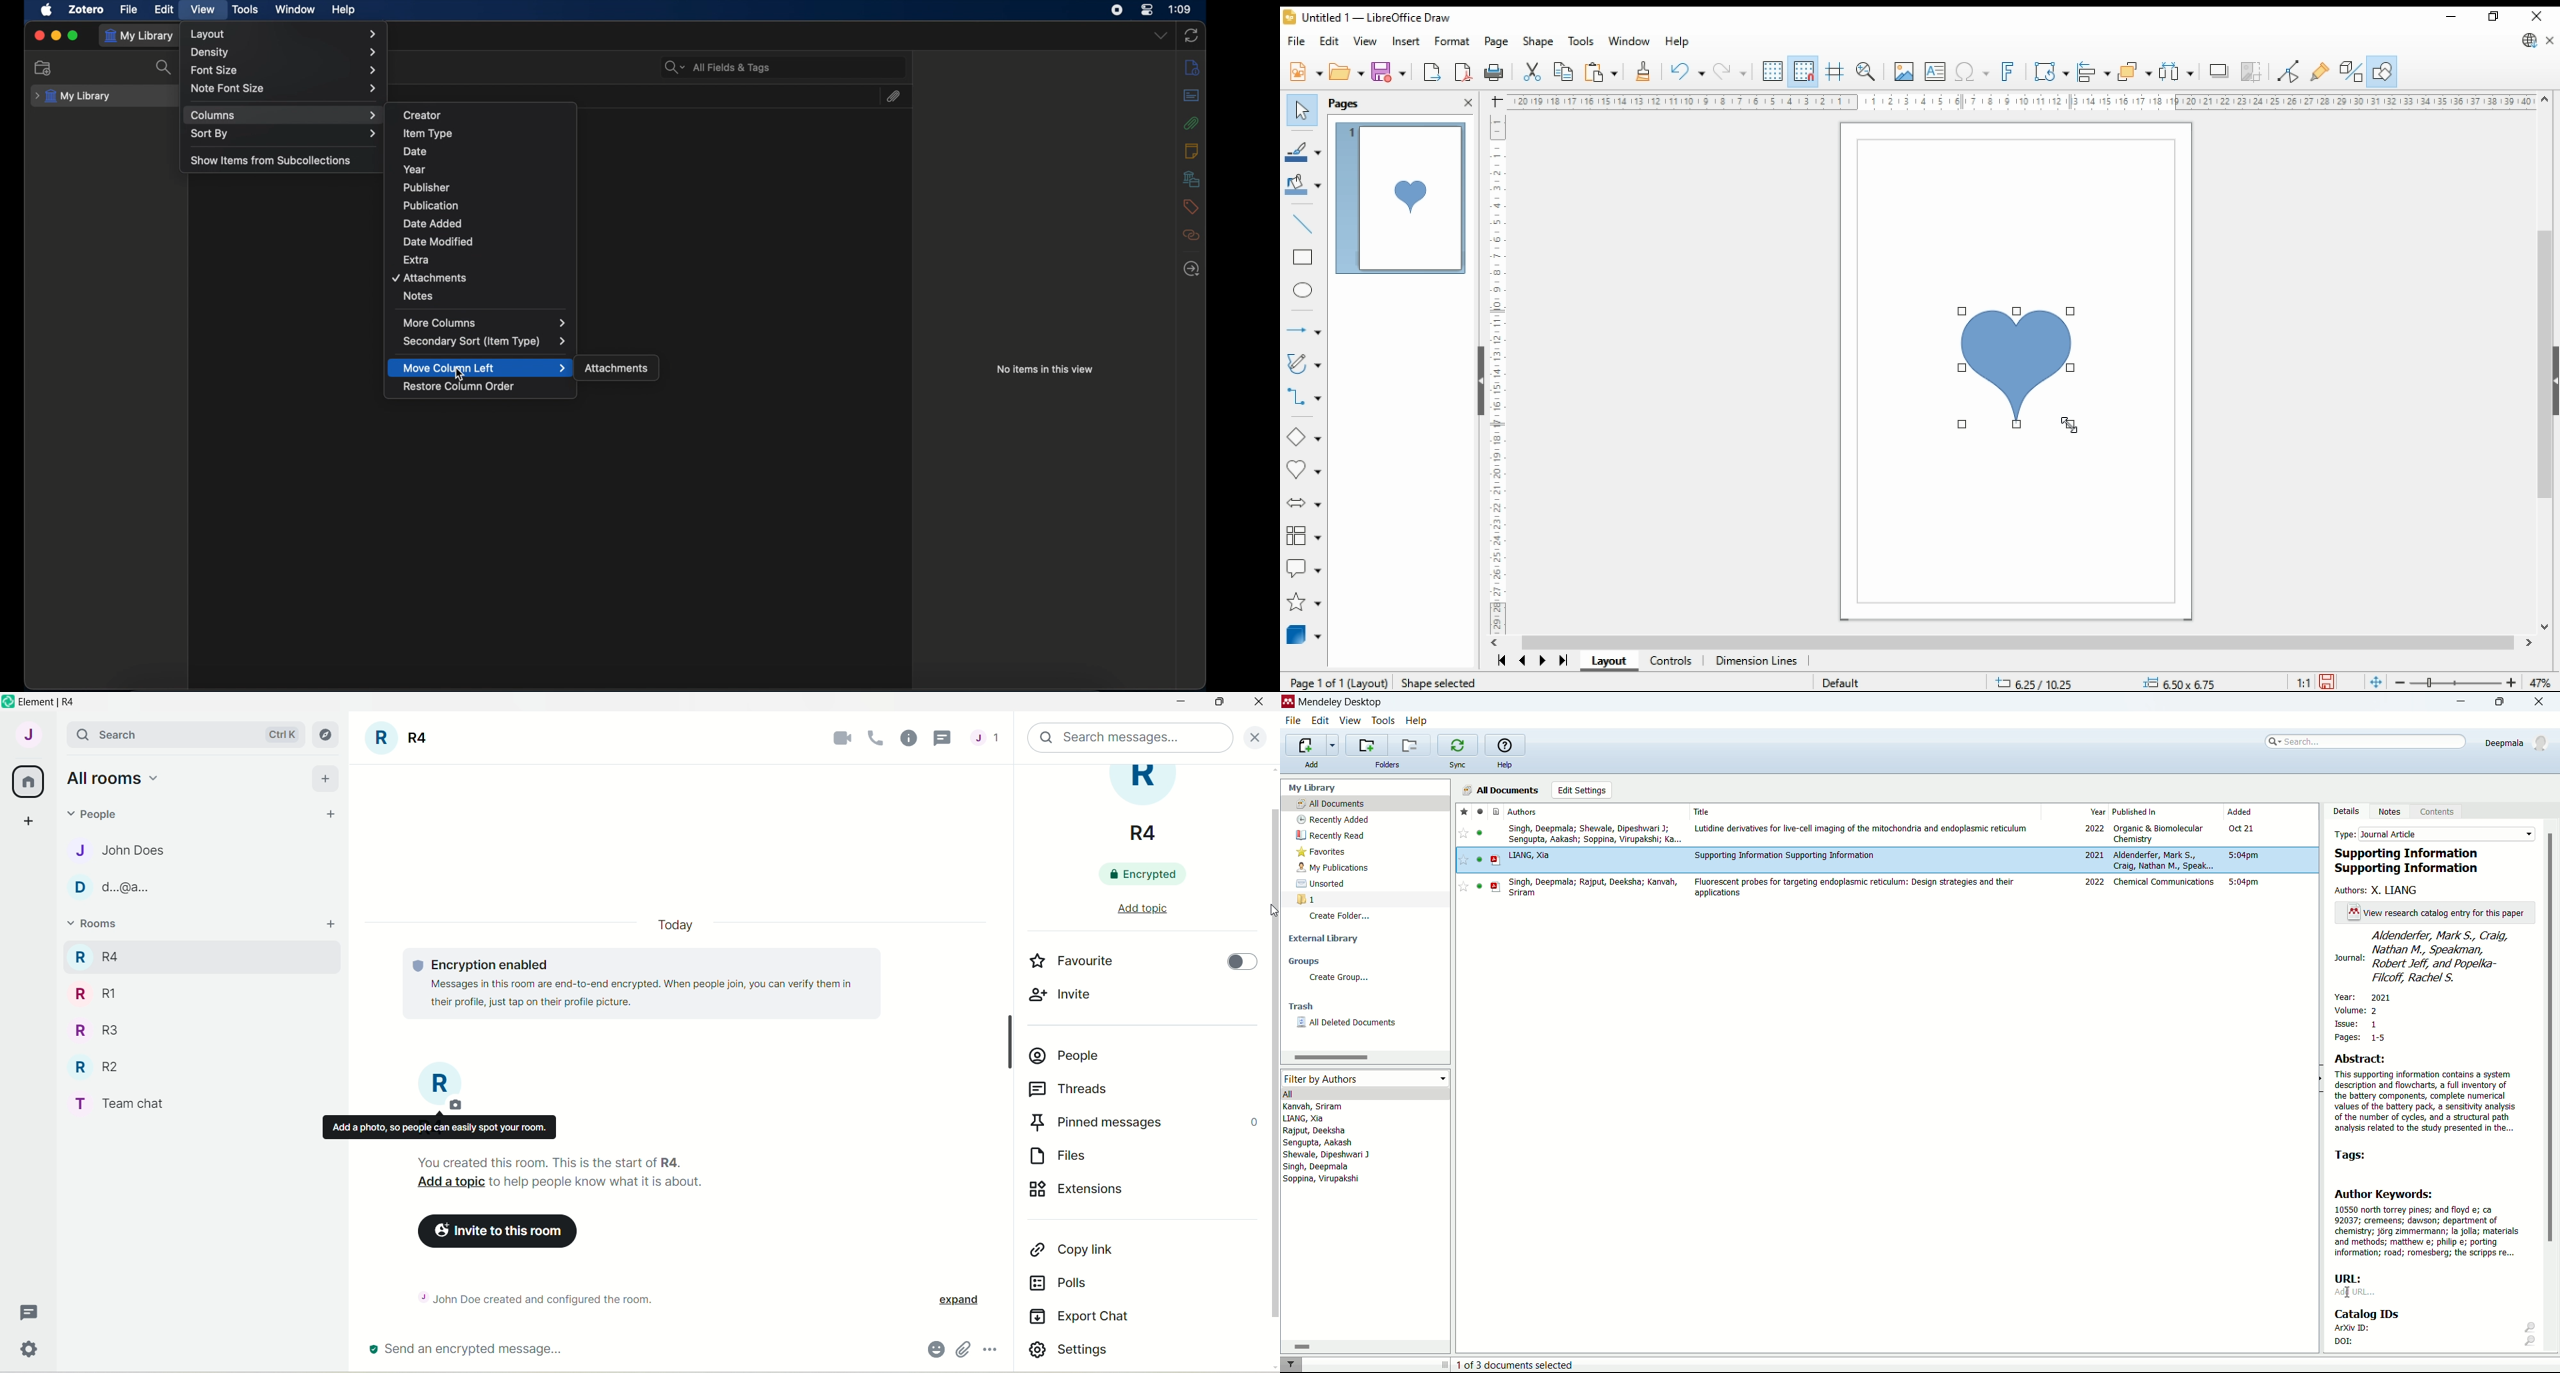  Describe the element at coordinates (2320, 73) in the screenshot. I see `show gluepoint functions` at that location.